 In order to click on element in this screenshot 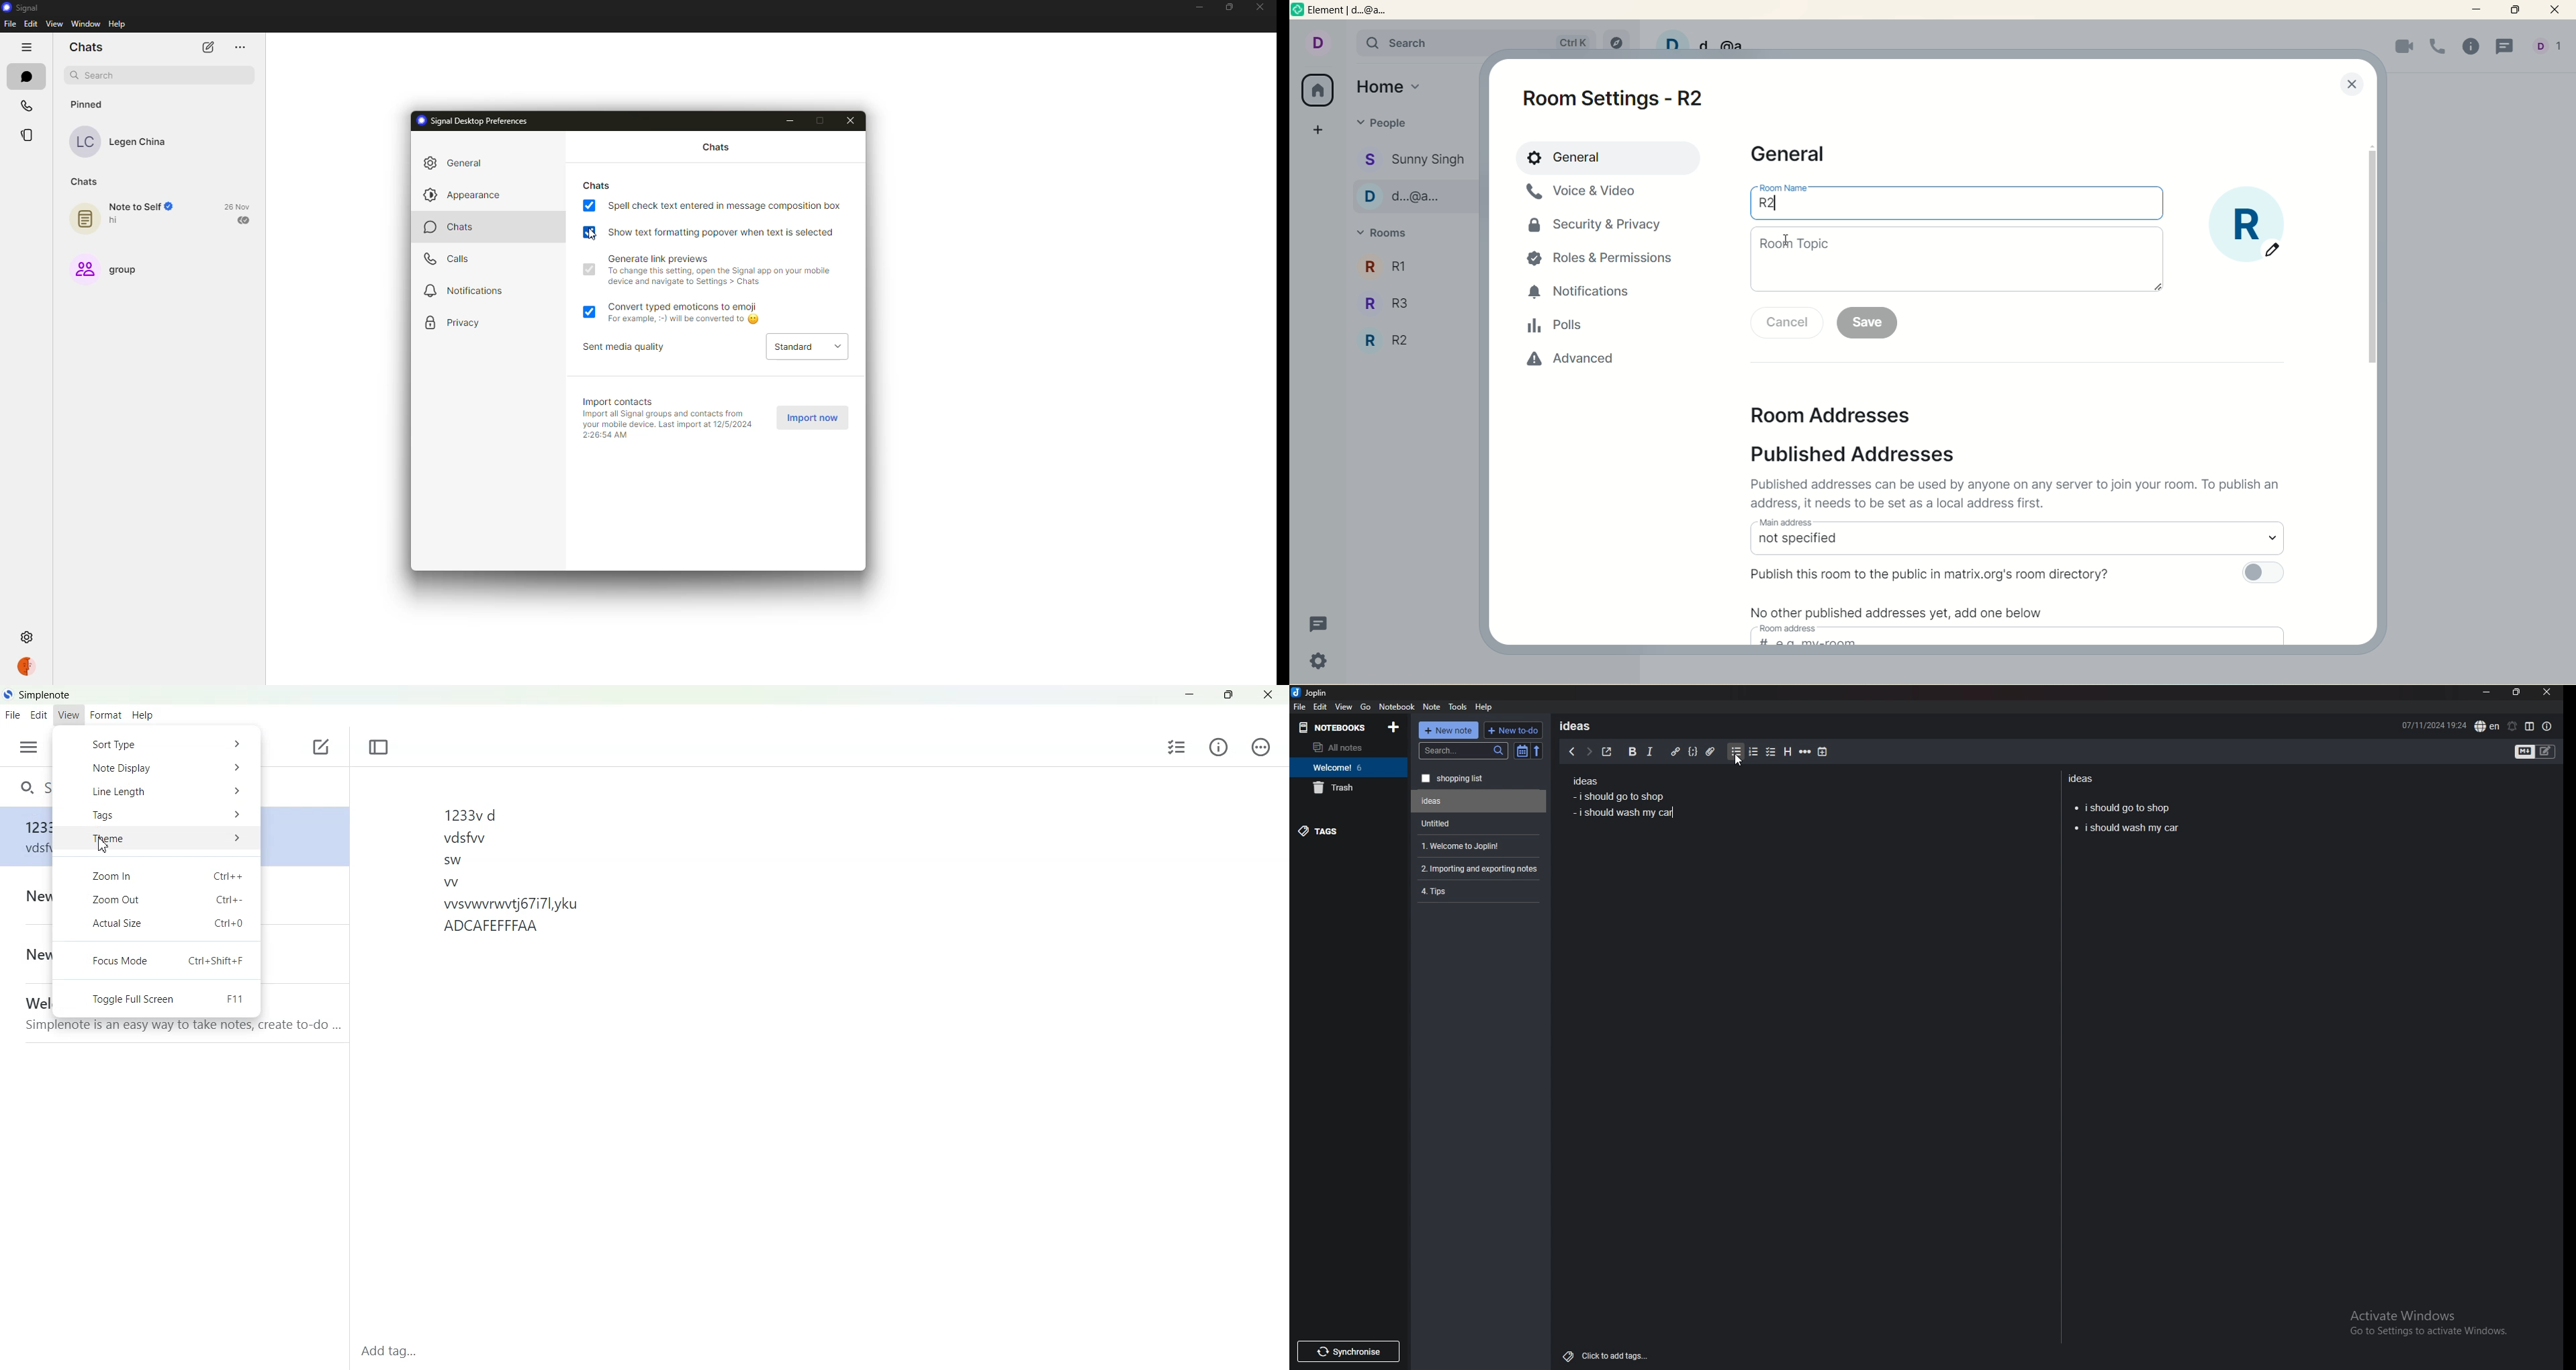, I will do `click(1358, 12)`.